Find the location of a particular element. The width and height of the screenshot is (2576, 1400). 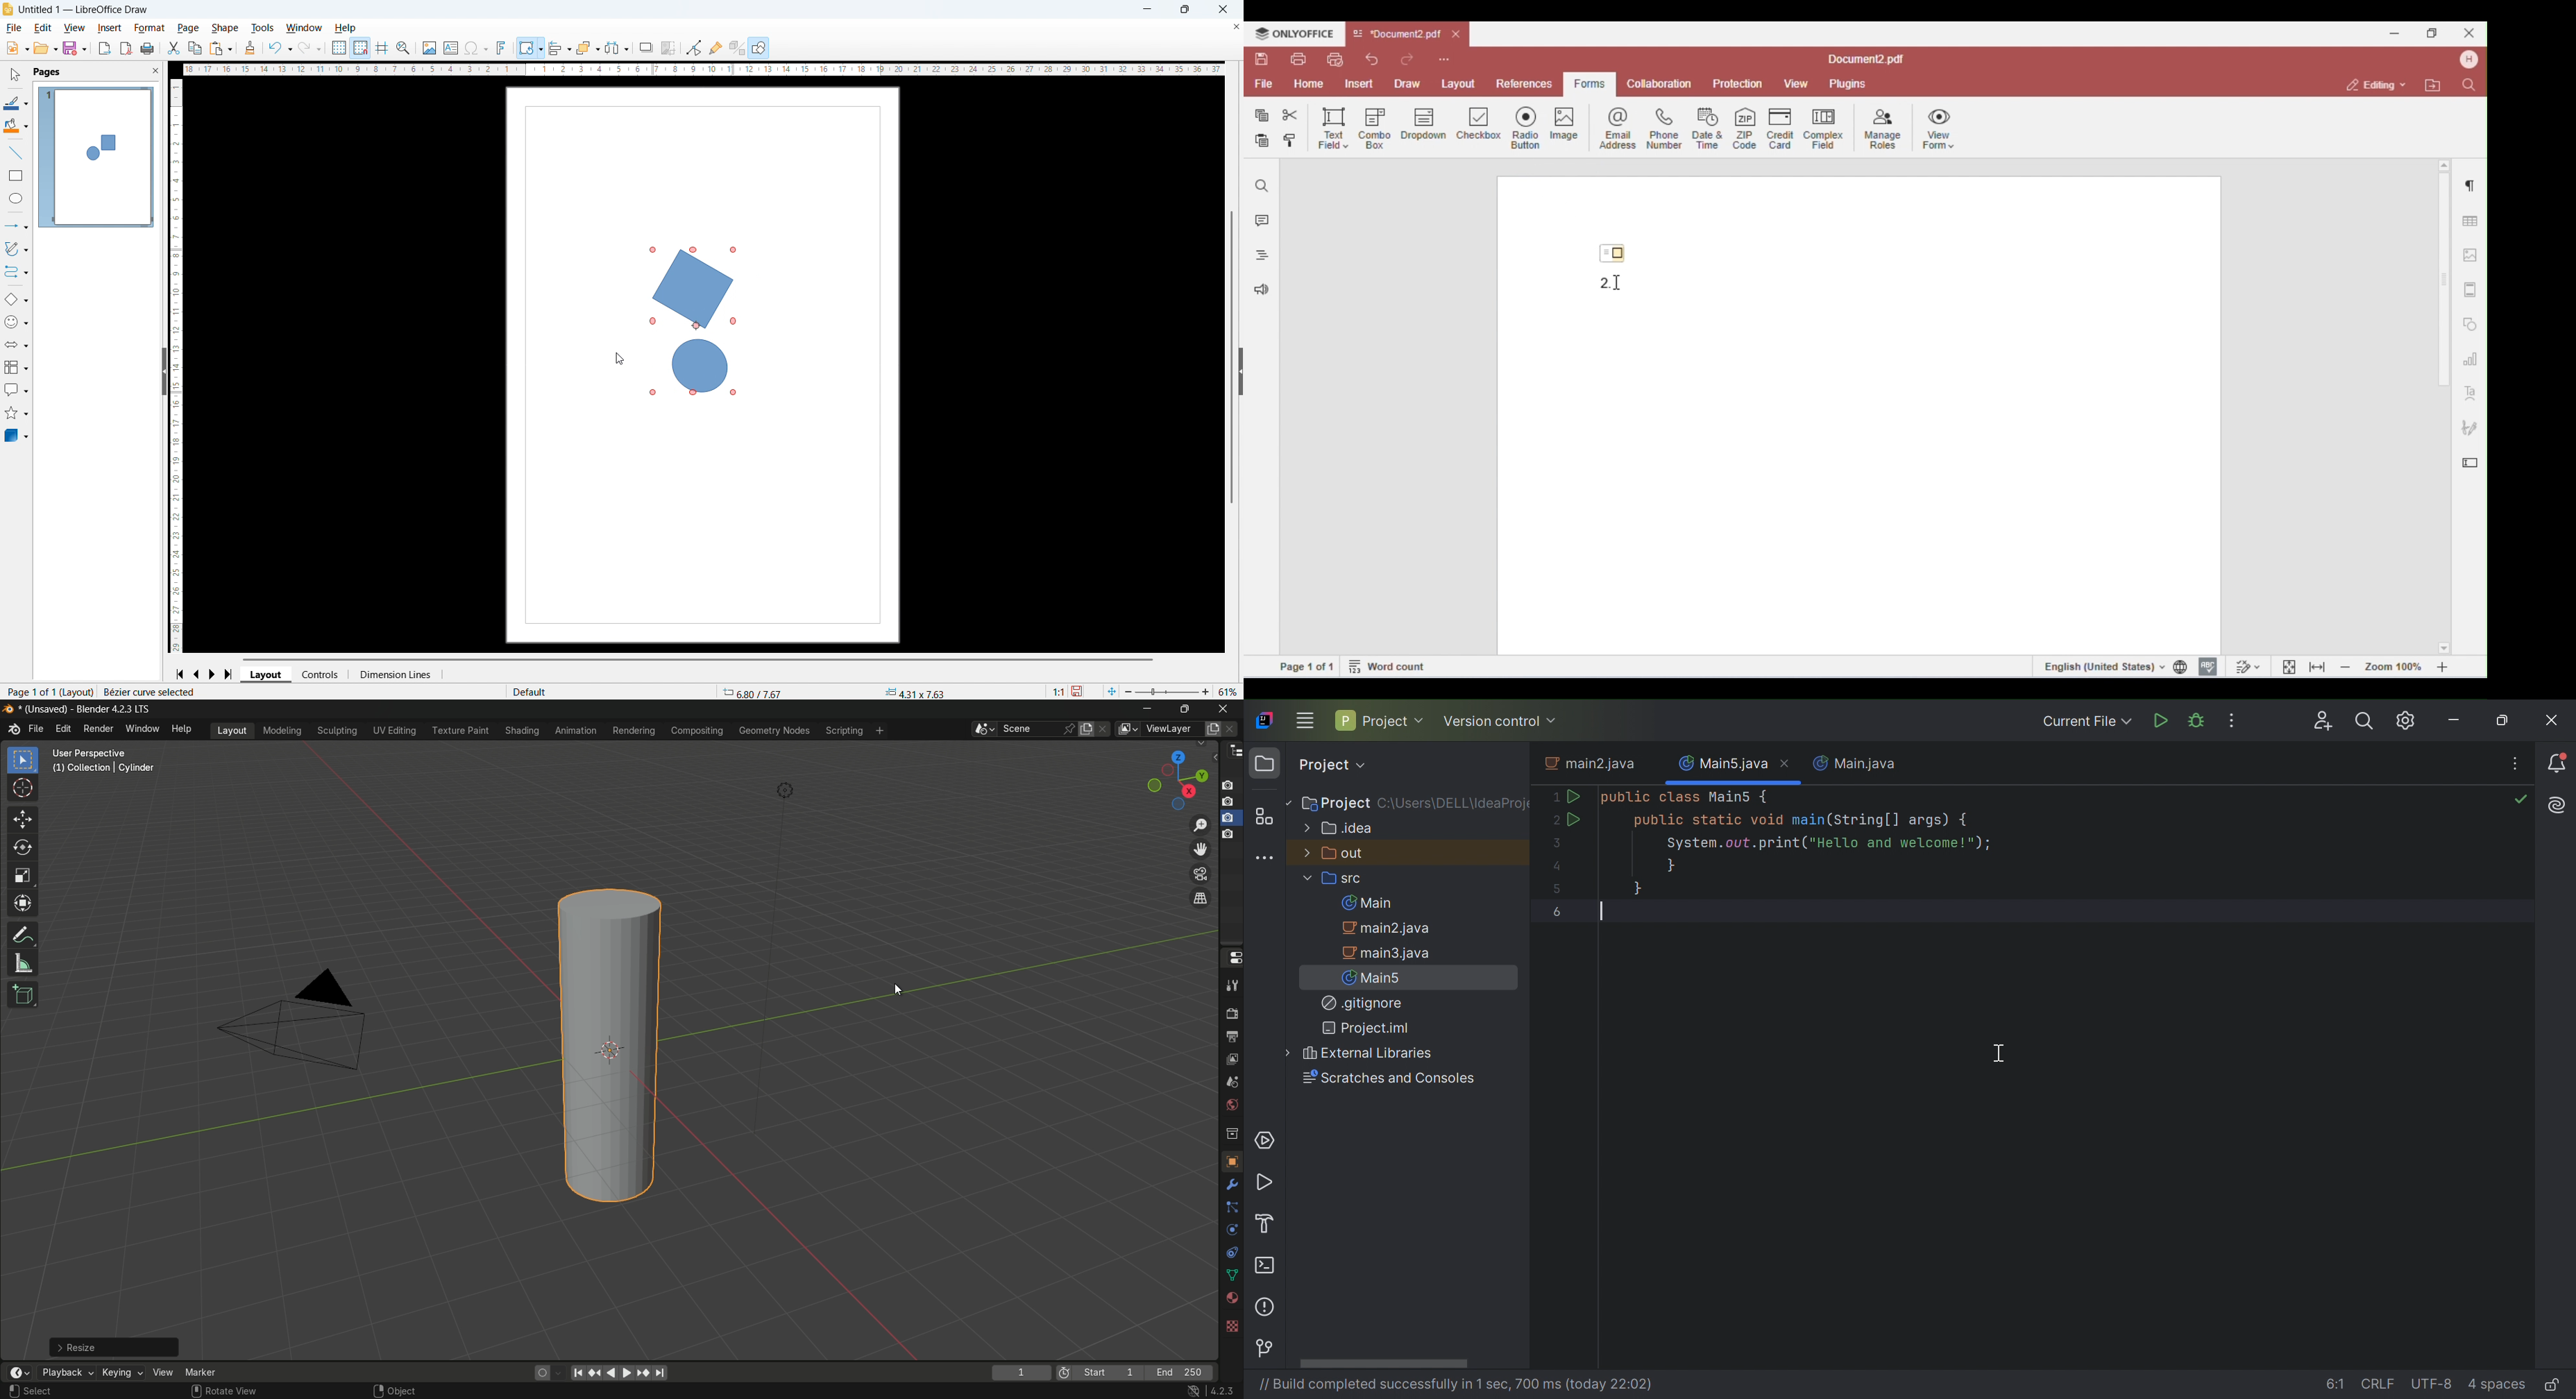

render menu is located at coordinates (98, 729).